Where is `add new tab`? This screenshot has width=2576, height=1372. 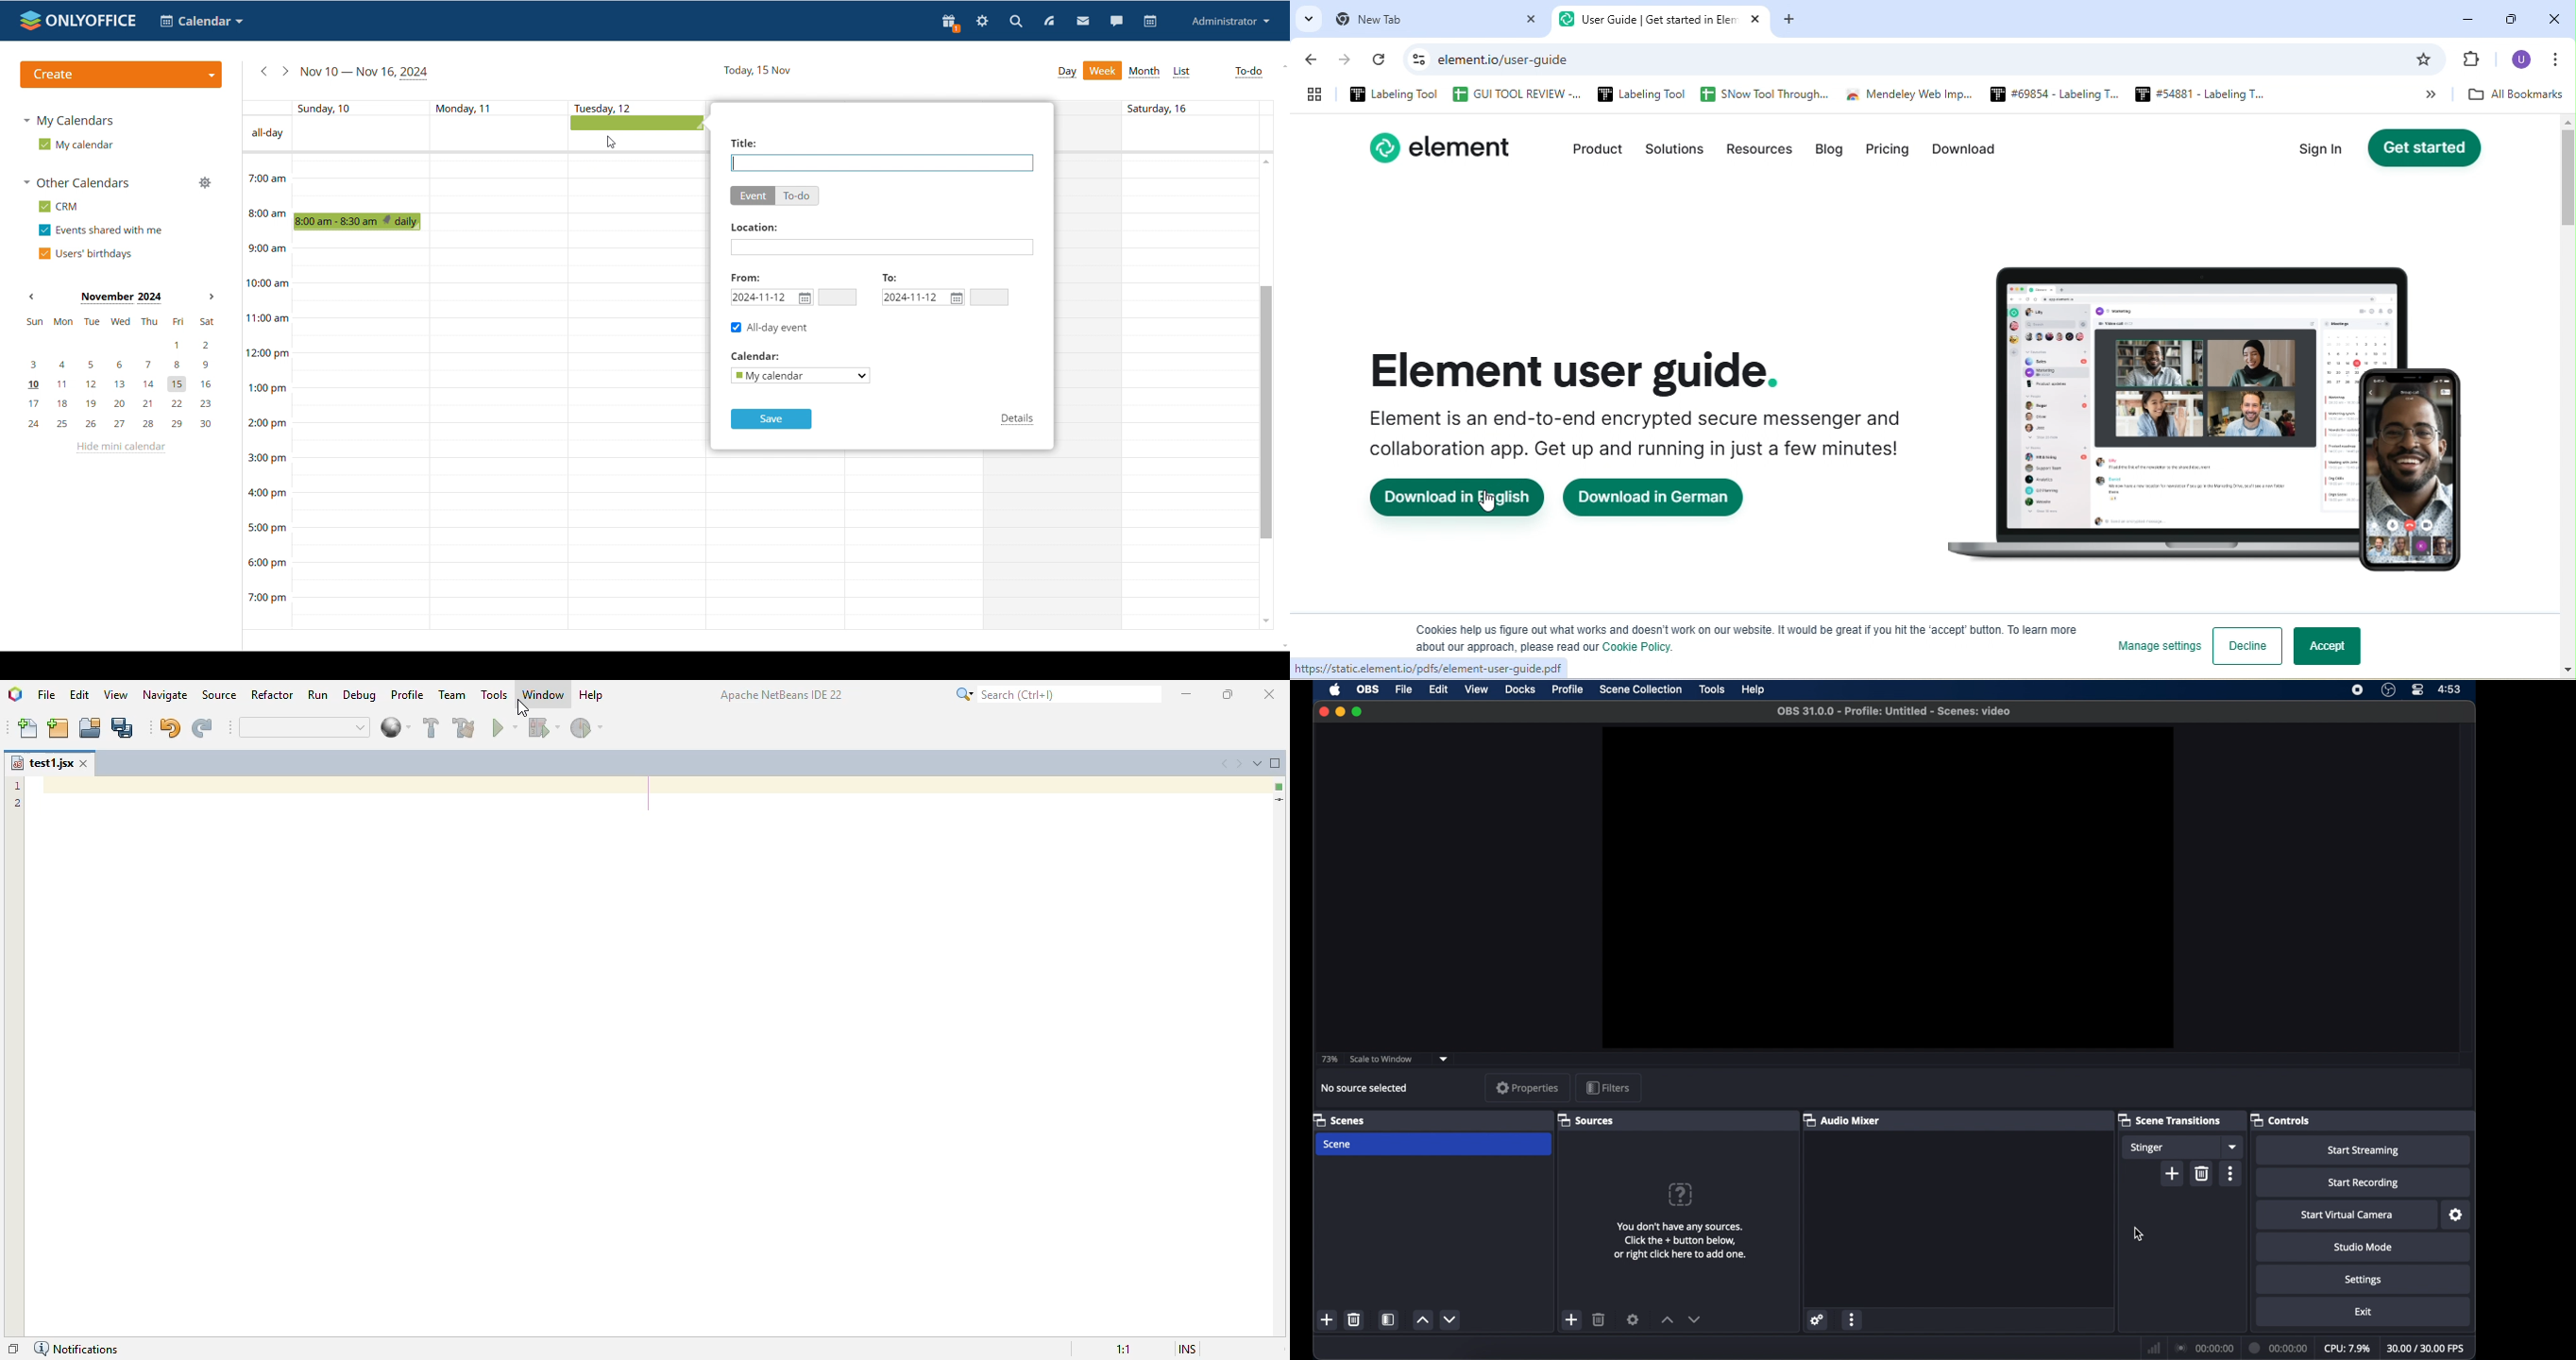
add new tab is located at coordinates (1792, 22).